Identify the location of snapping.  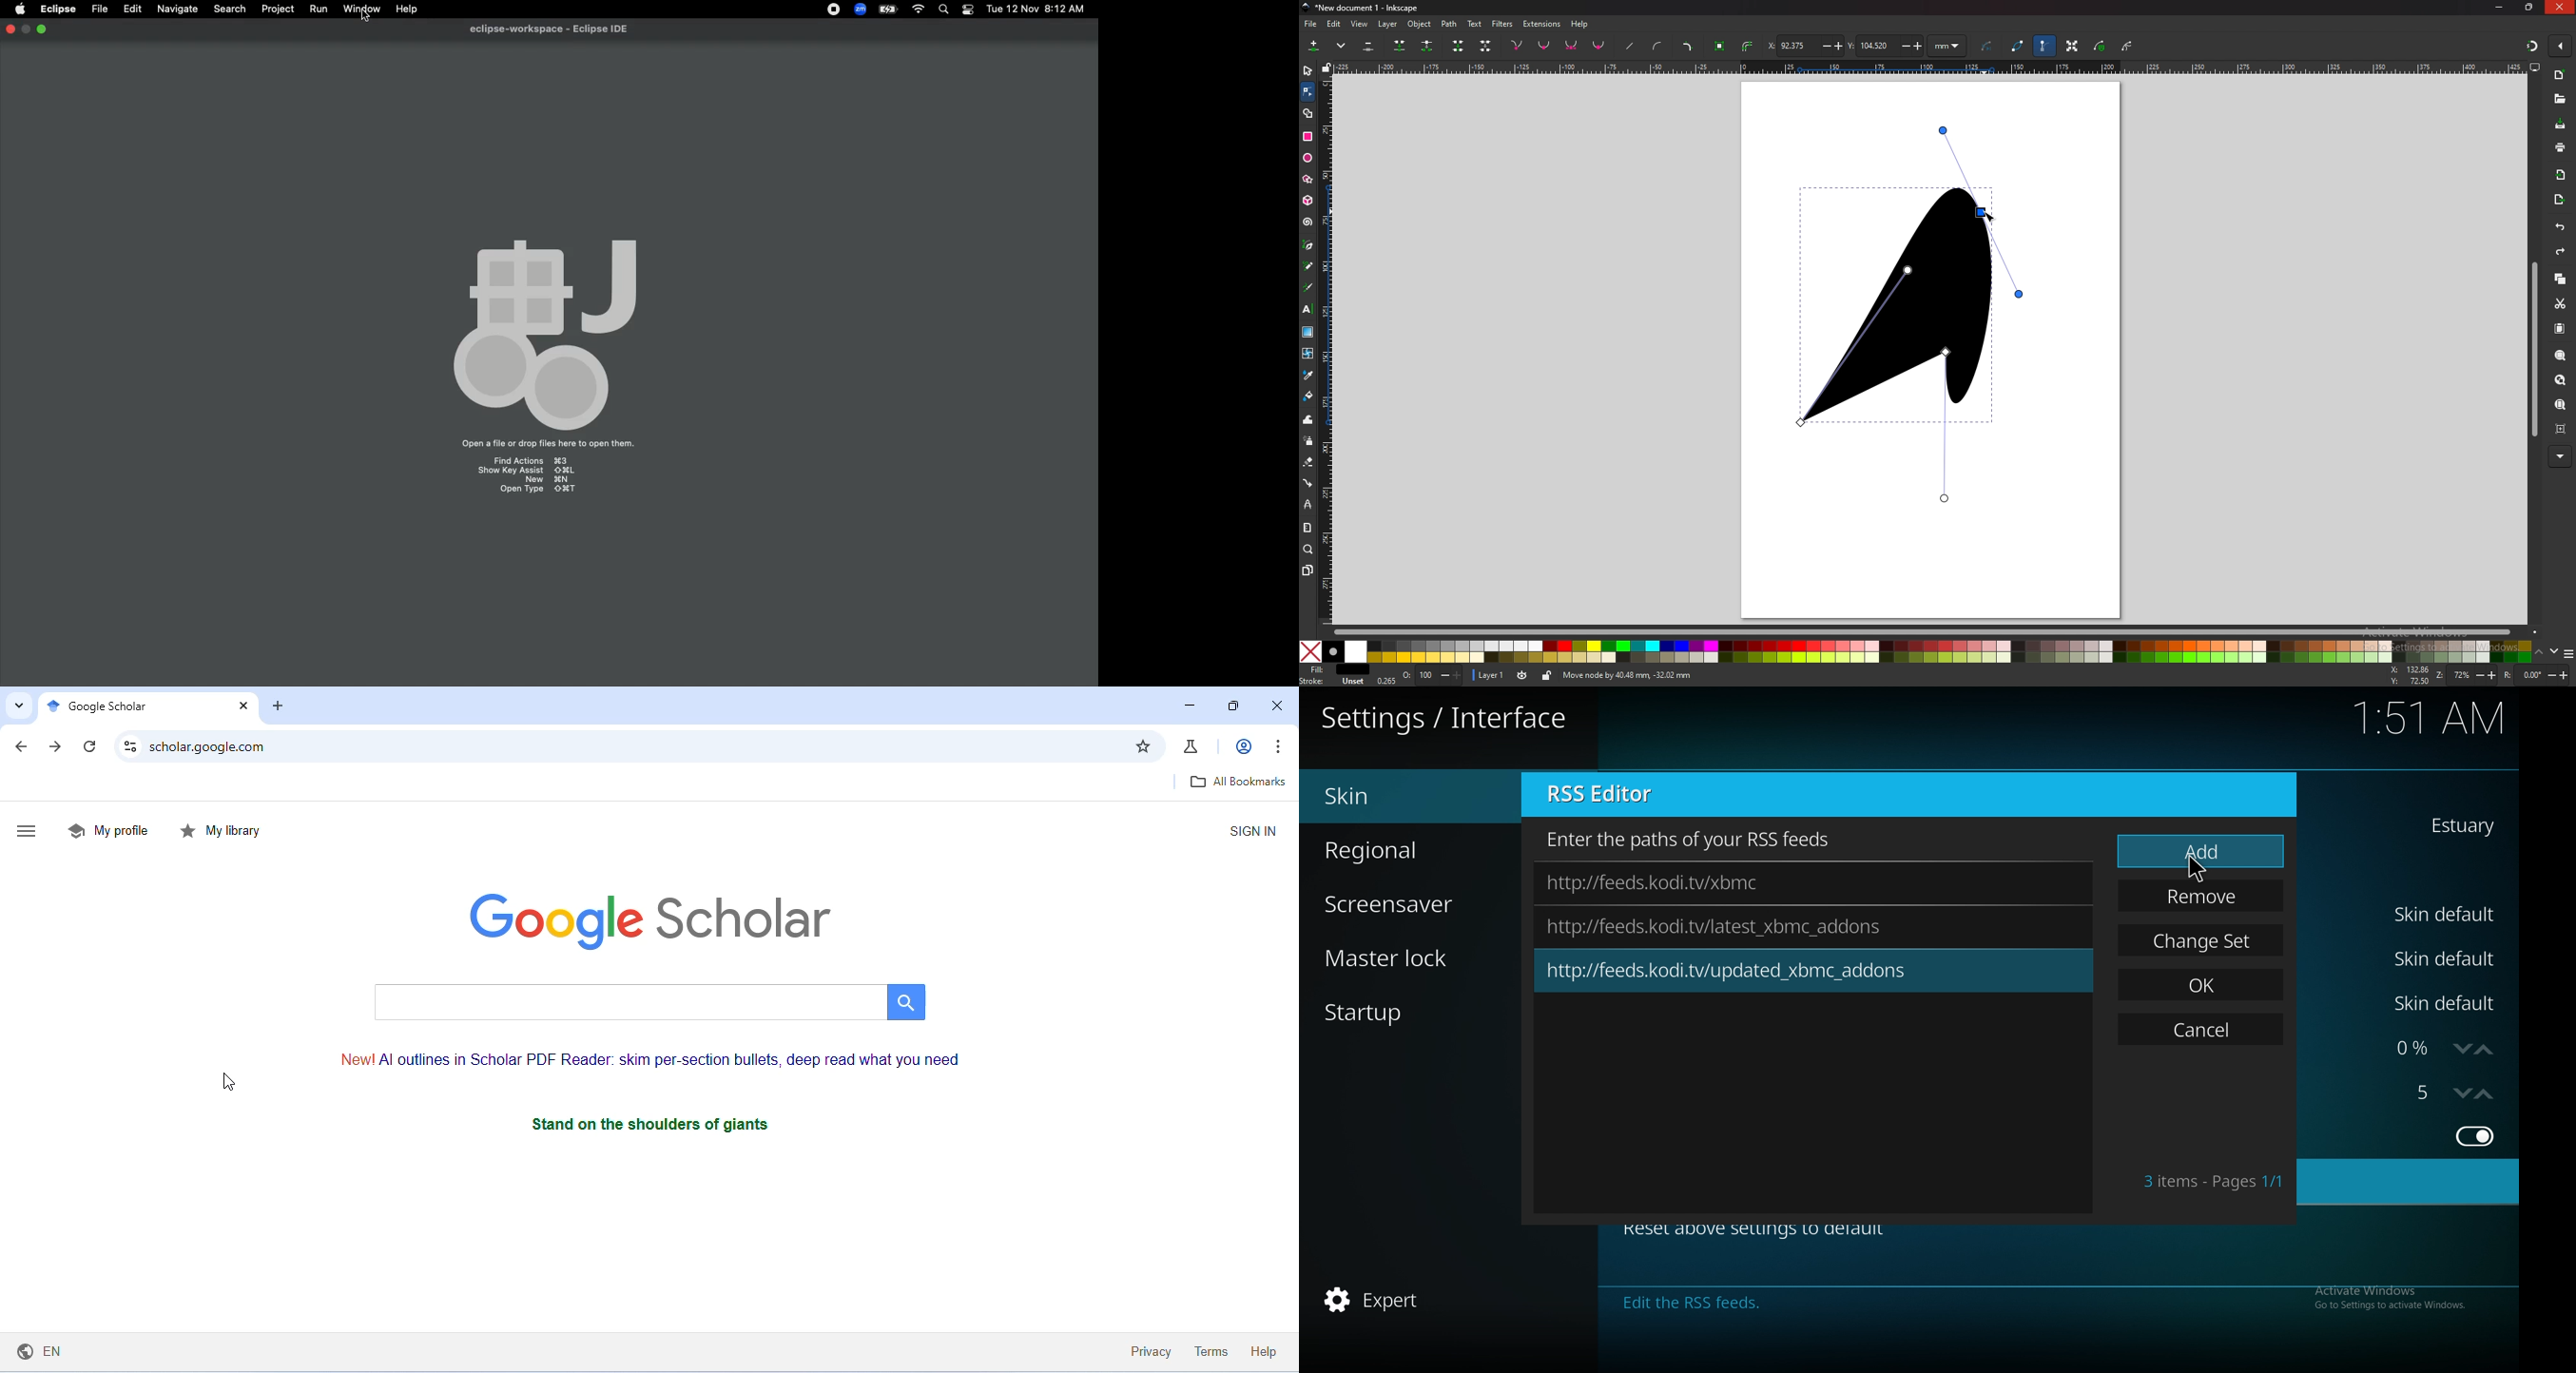
(2532, 47).